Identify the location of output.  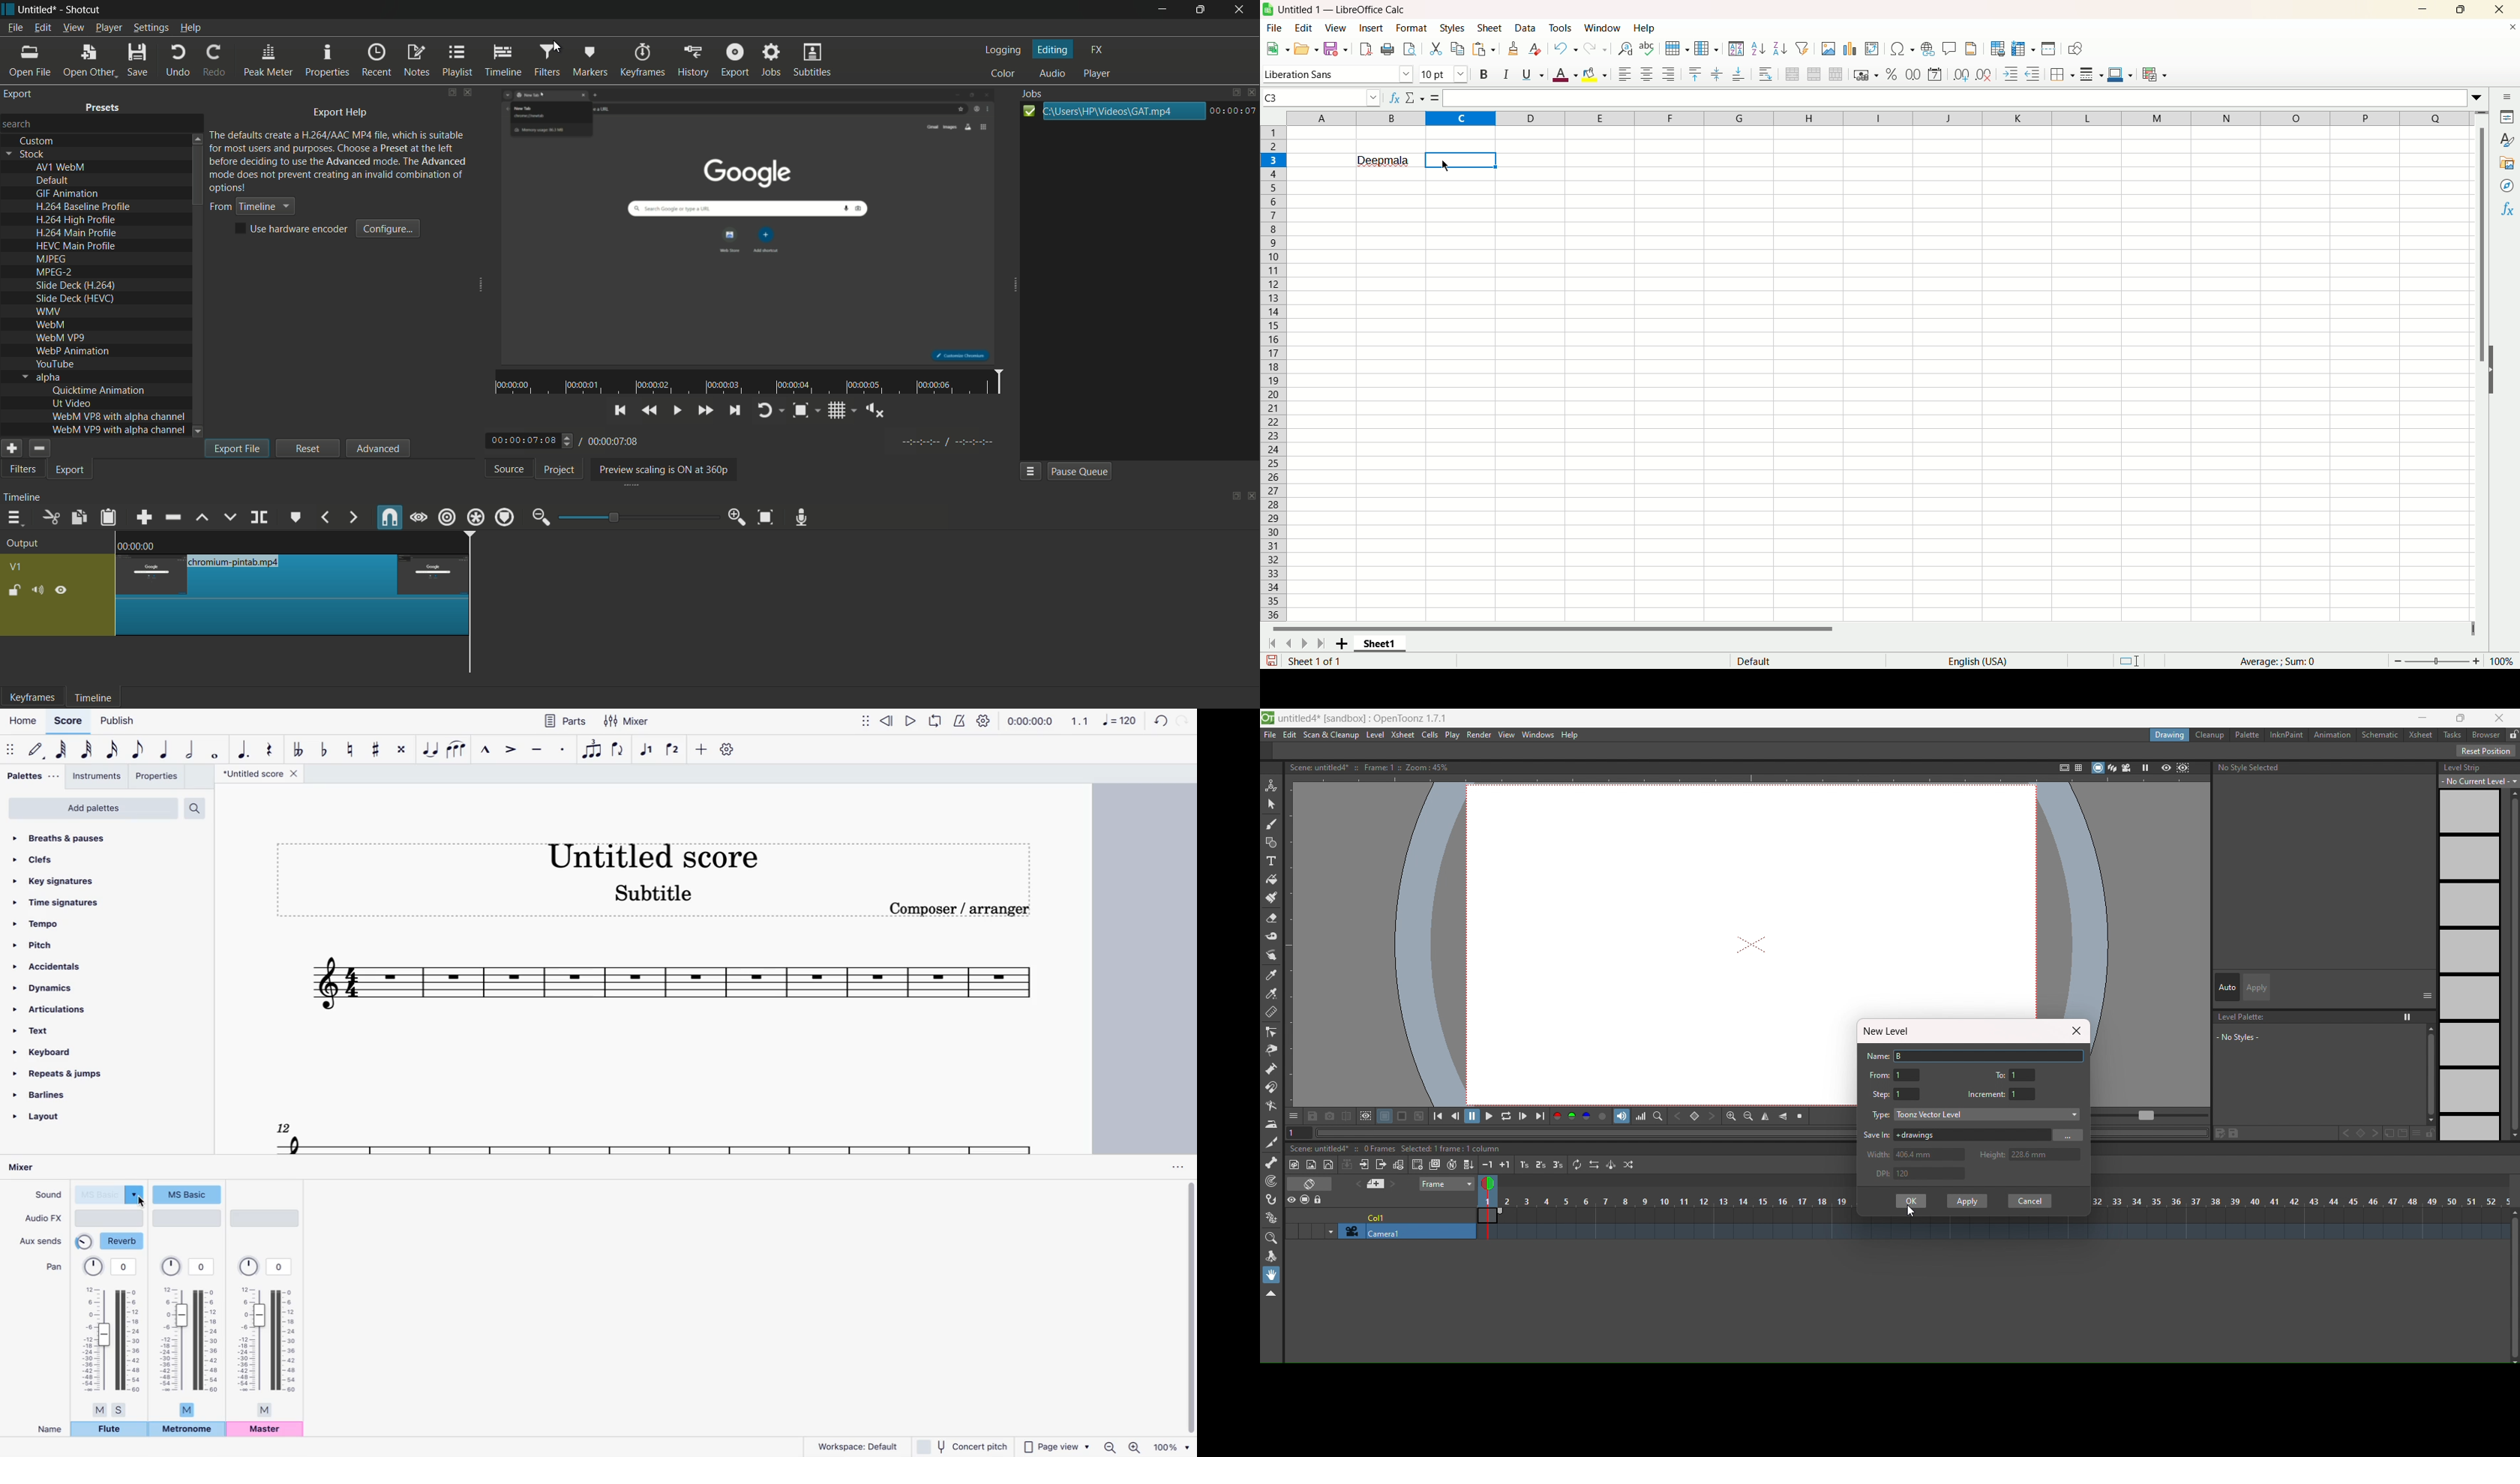
(26, 544).